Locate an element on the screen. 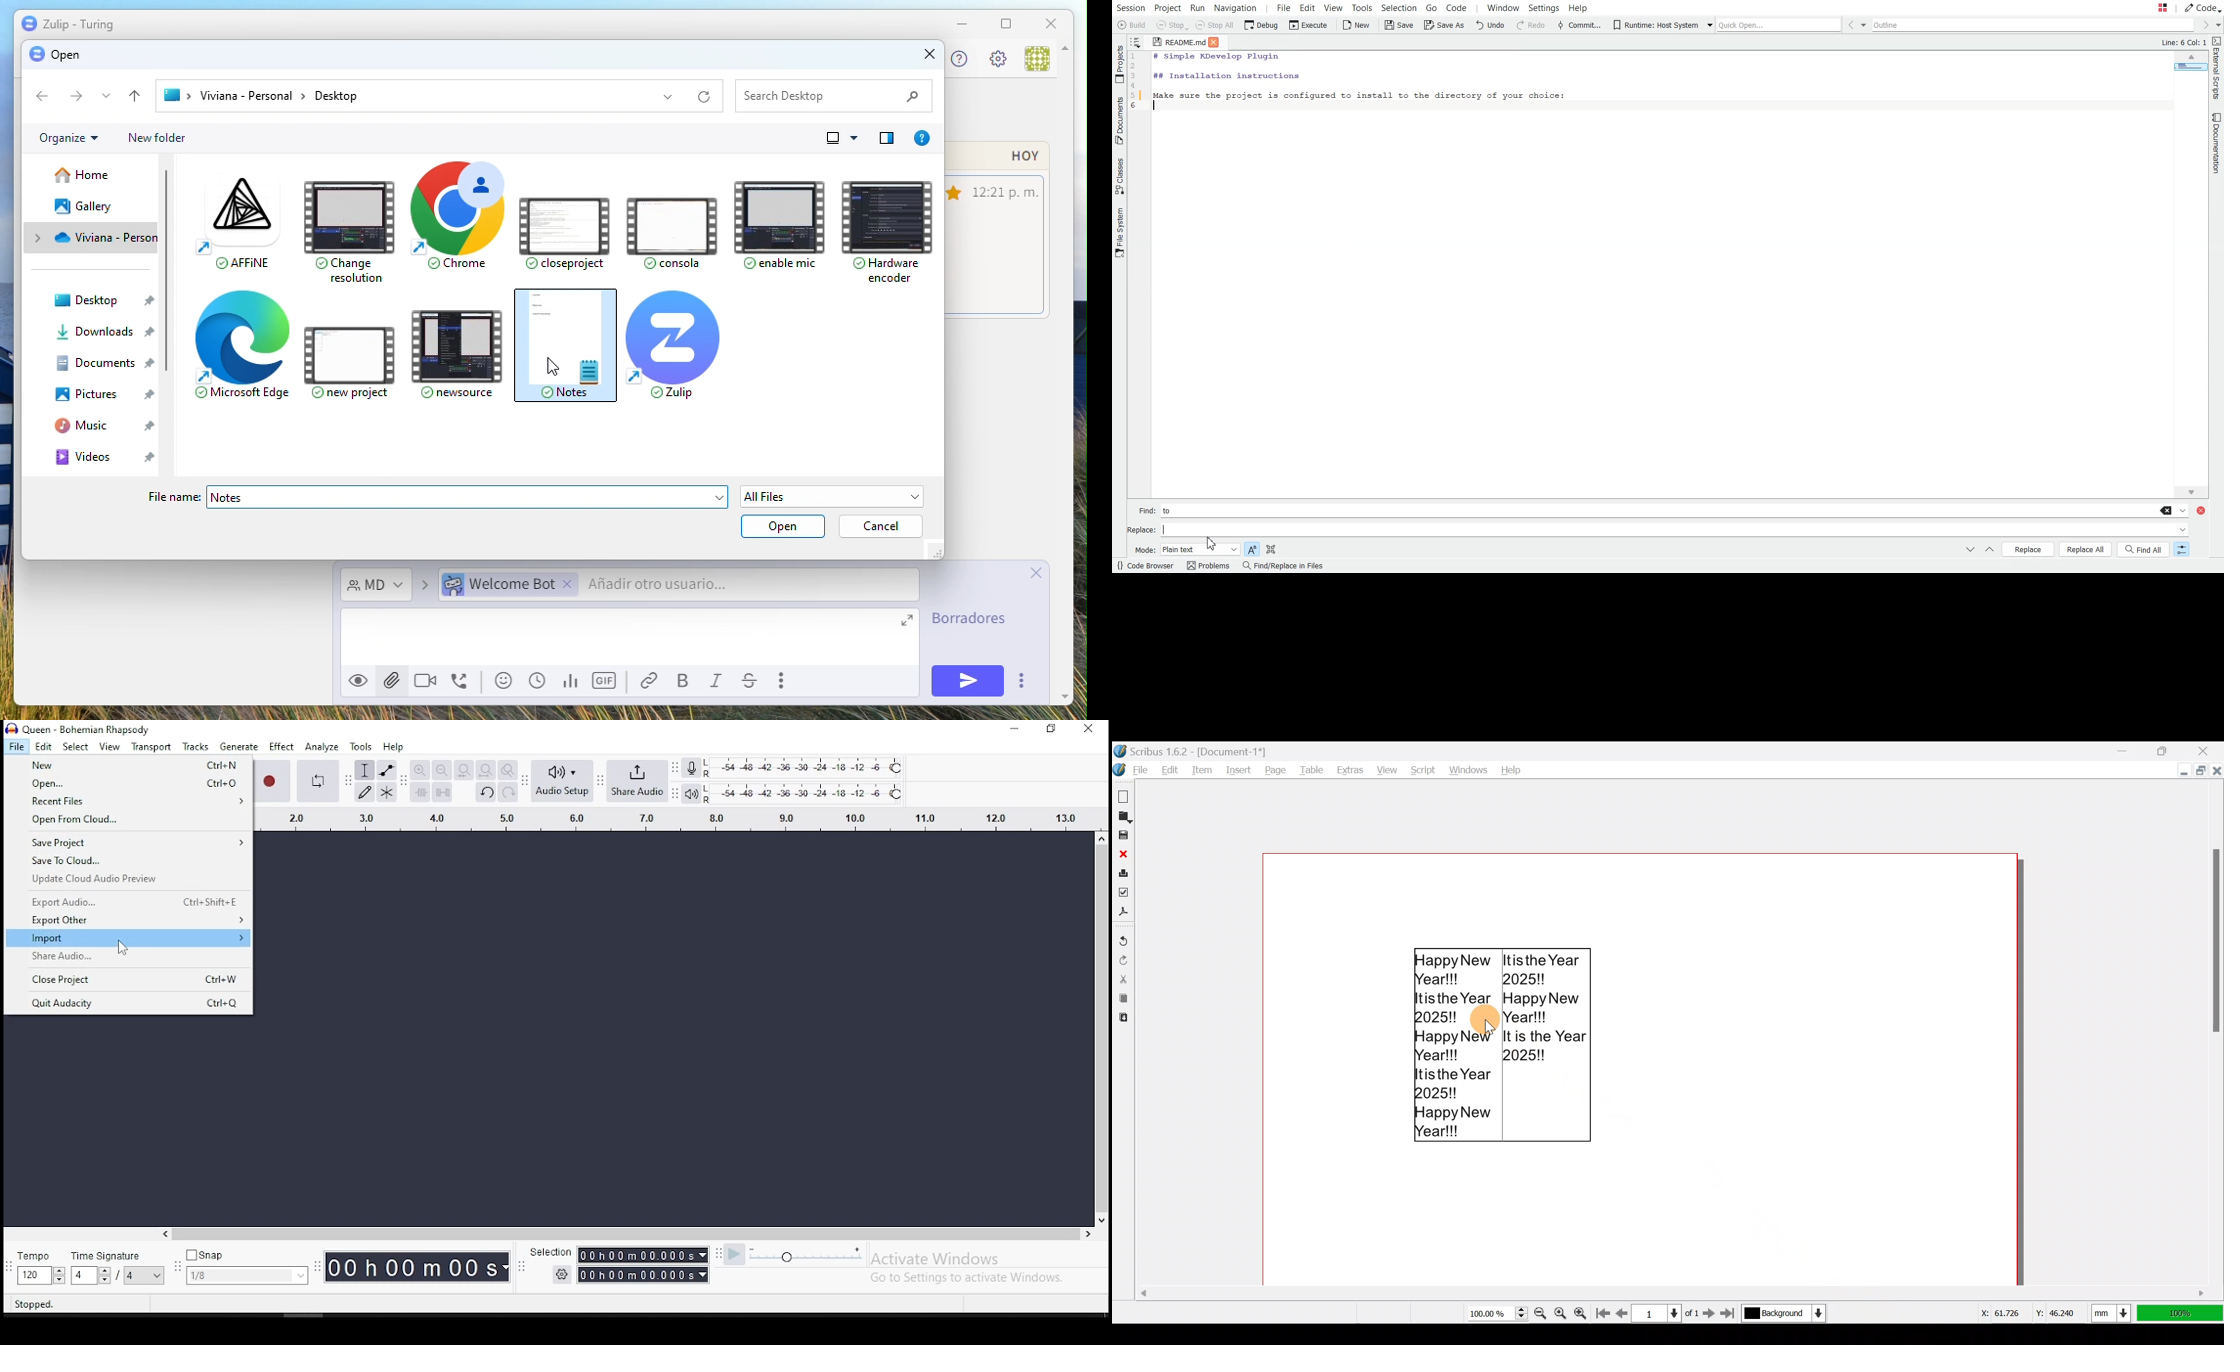  Zoom to 100% is located at coordinates (1561, 1311).